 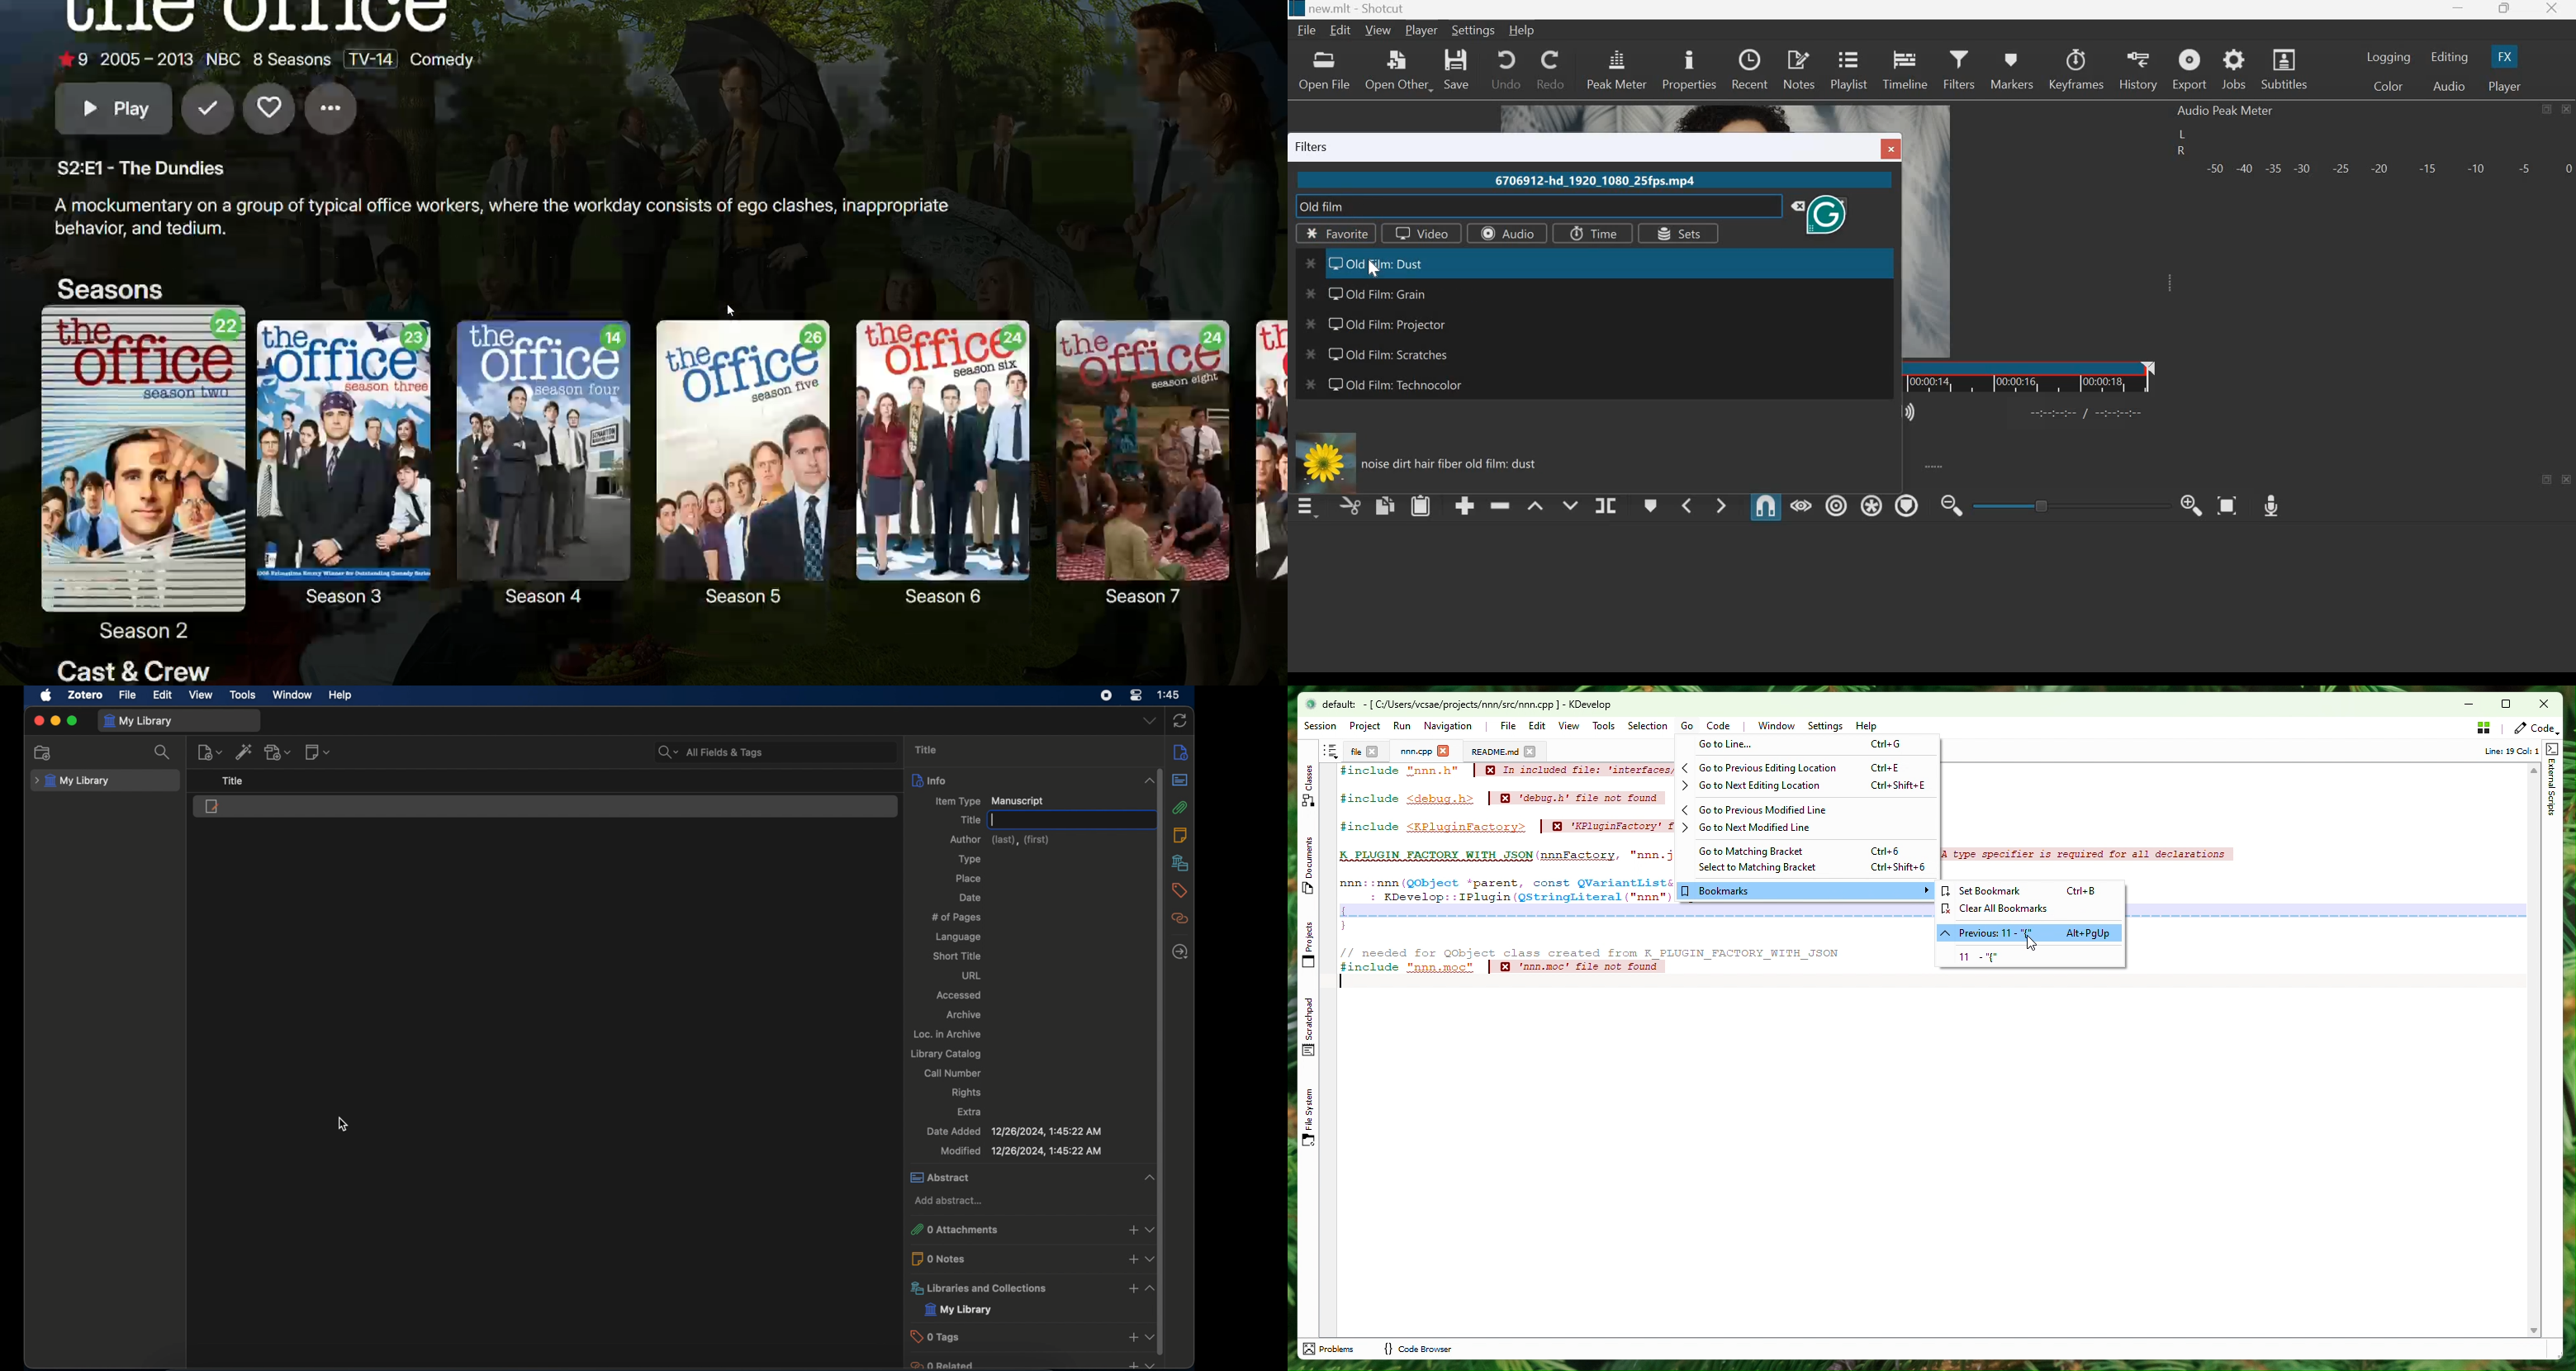 I want to click on Projects, so click(x=1311, y=946).